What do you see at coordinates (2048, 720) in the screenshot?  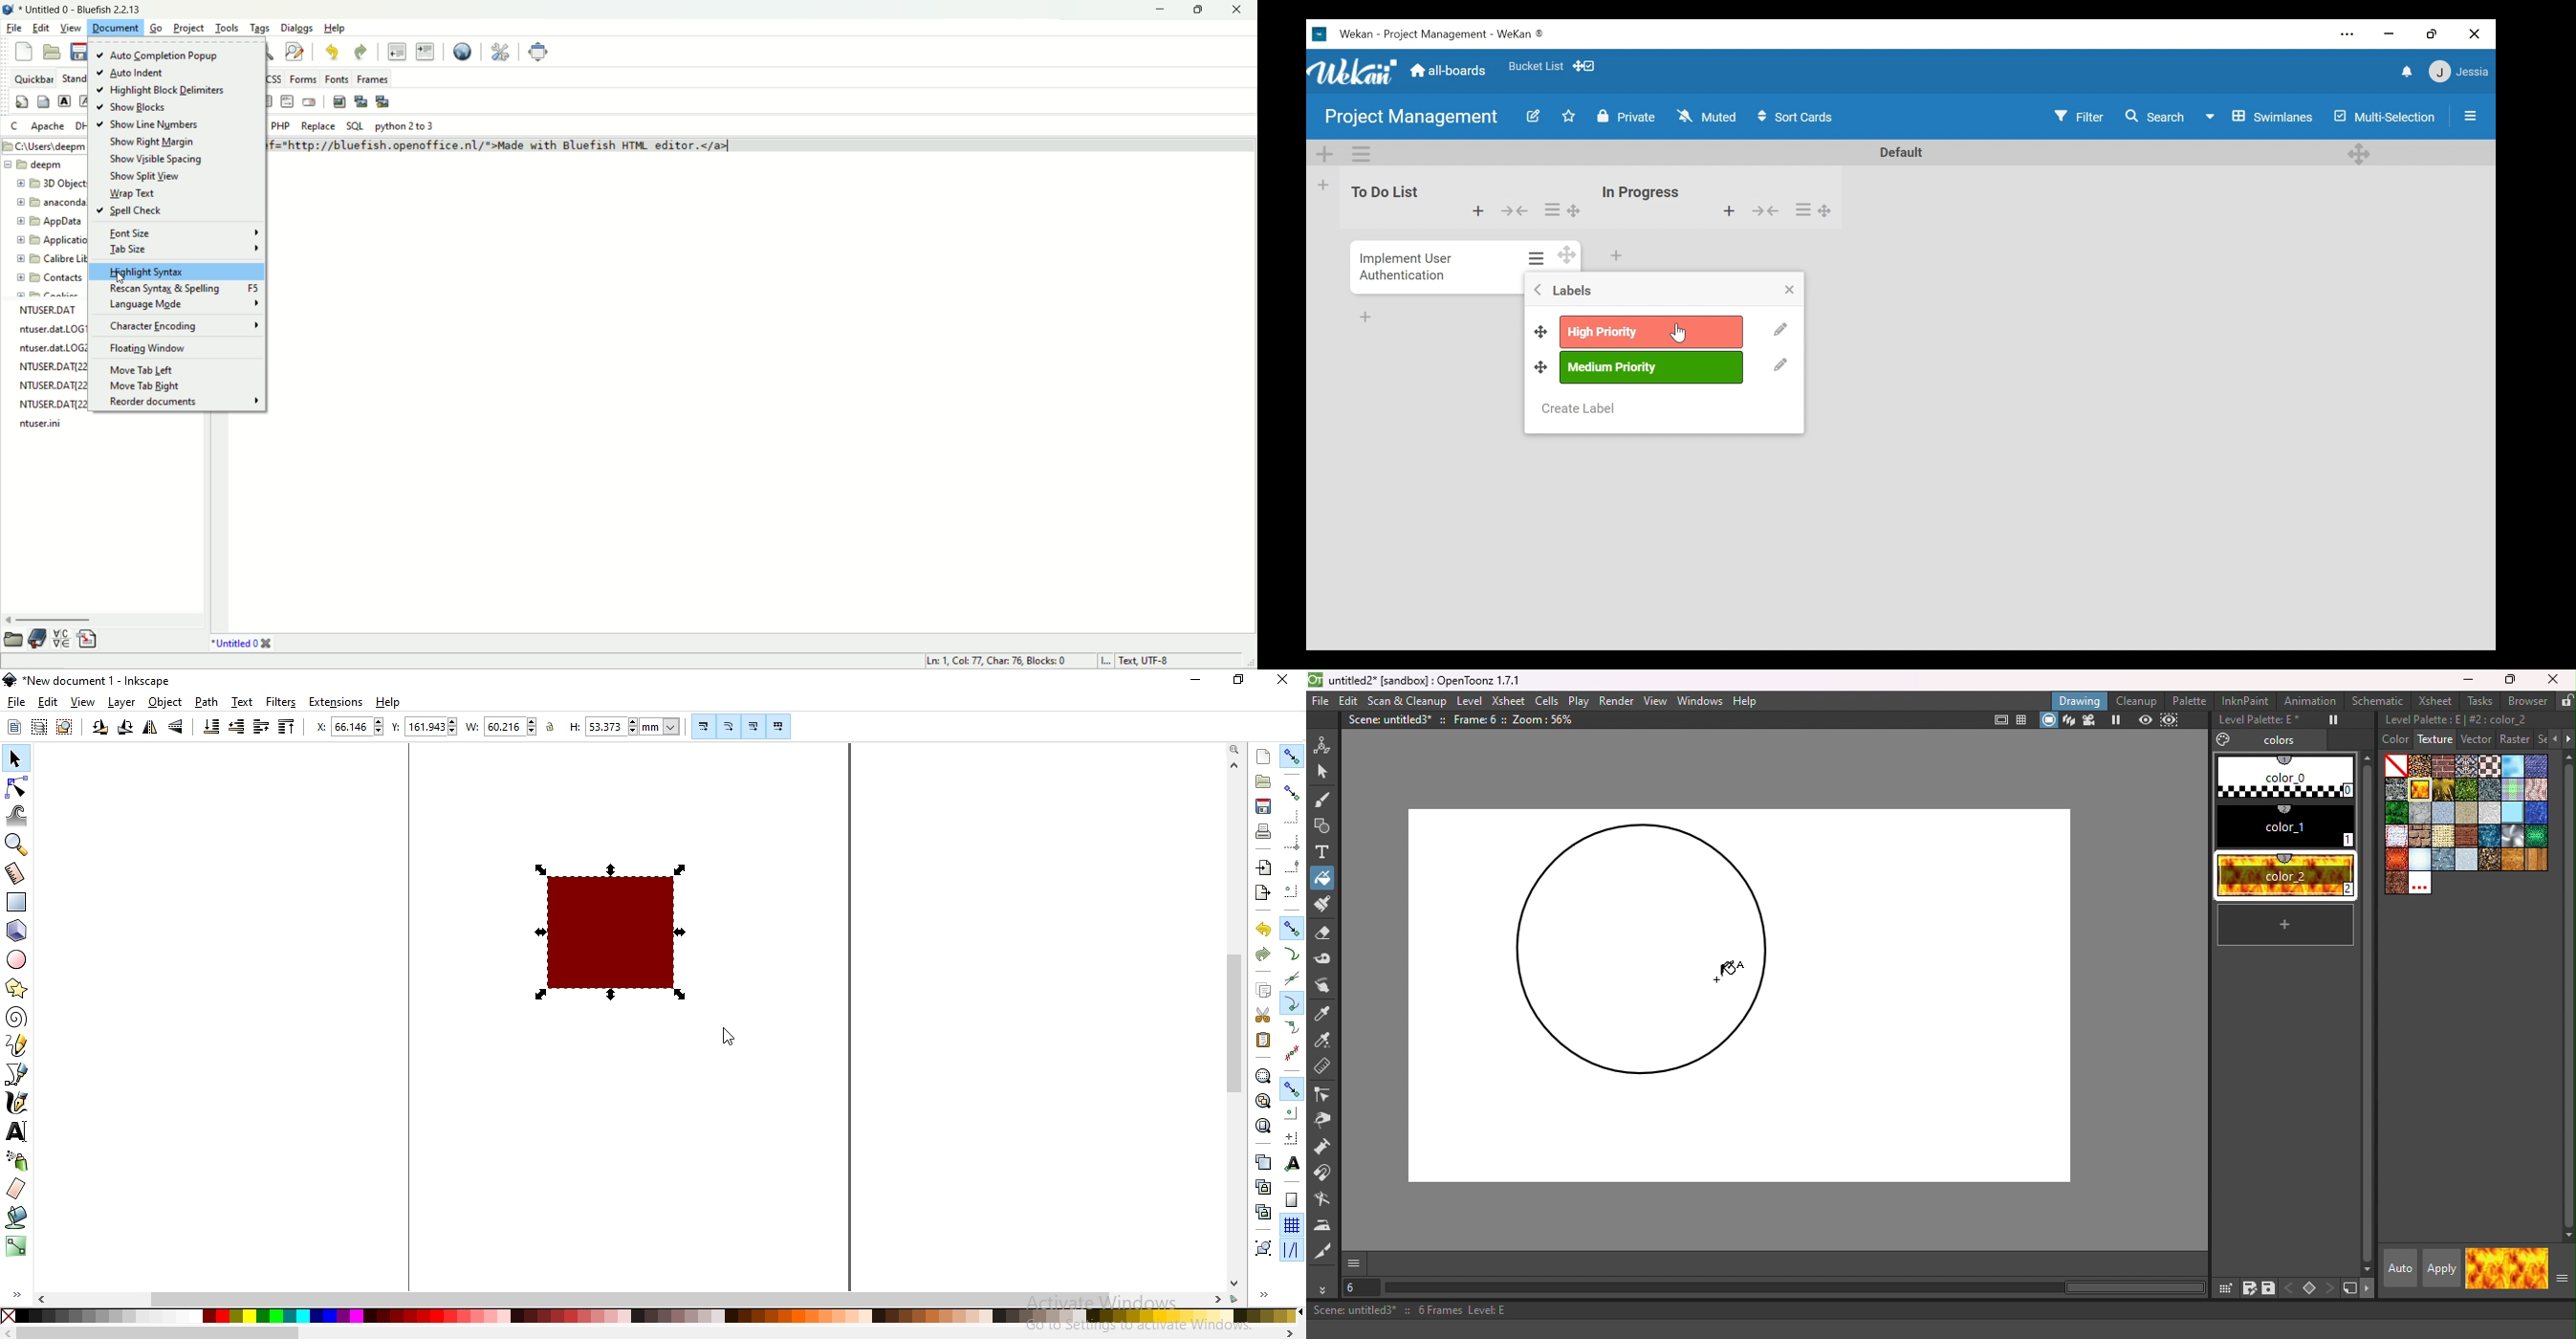 I see `camera stand view` at bounding box center [2048, 720].